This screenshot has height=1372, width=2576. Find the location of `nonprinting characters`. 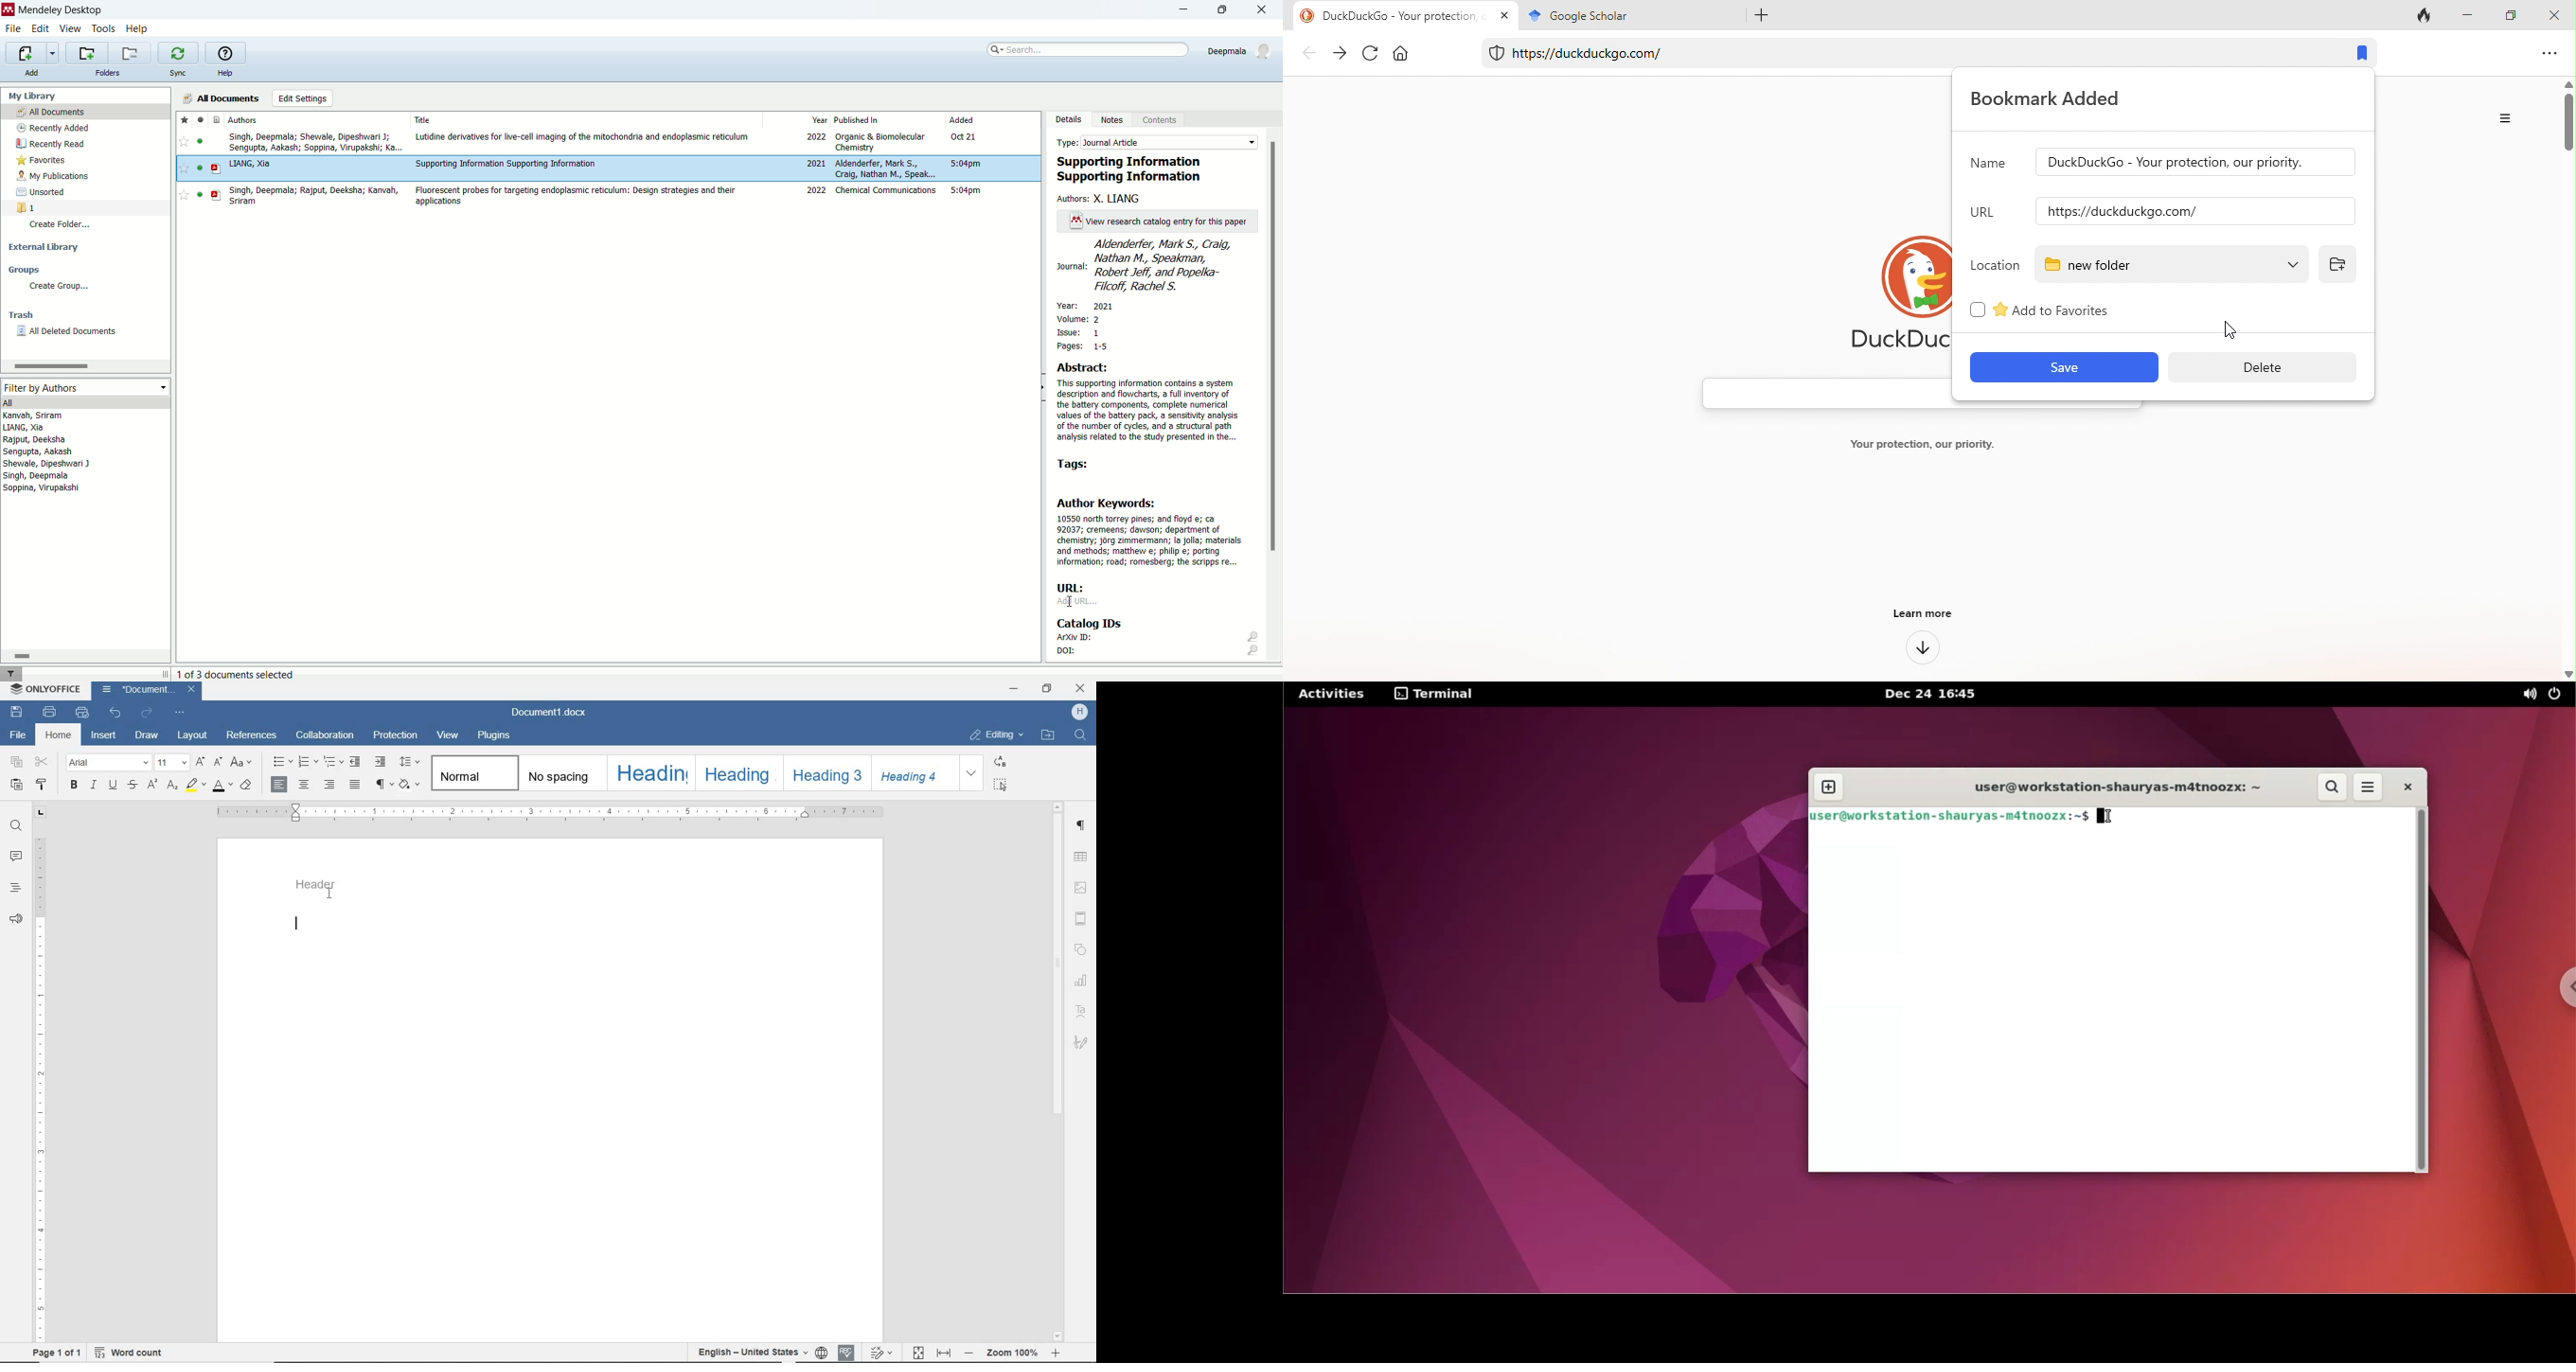

nonprinting characters is located at coordinates (384, 784).